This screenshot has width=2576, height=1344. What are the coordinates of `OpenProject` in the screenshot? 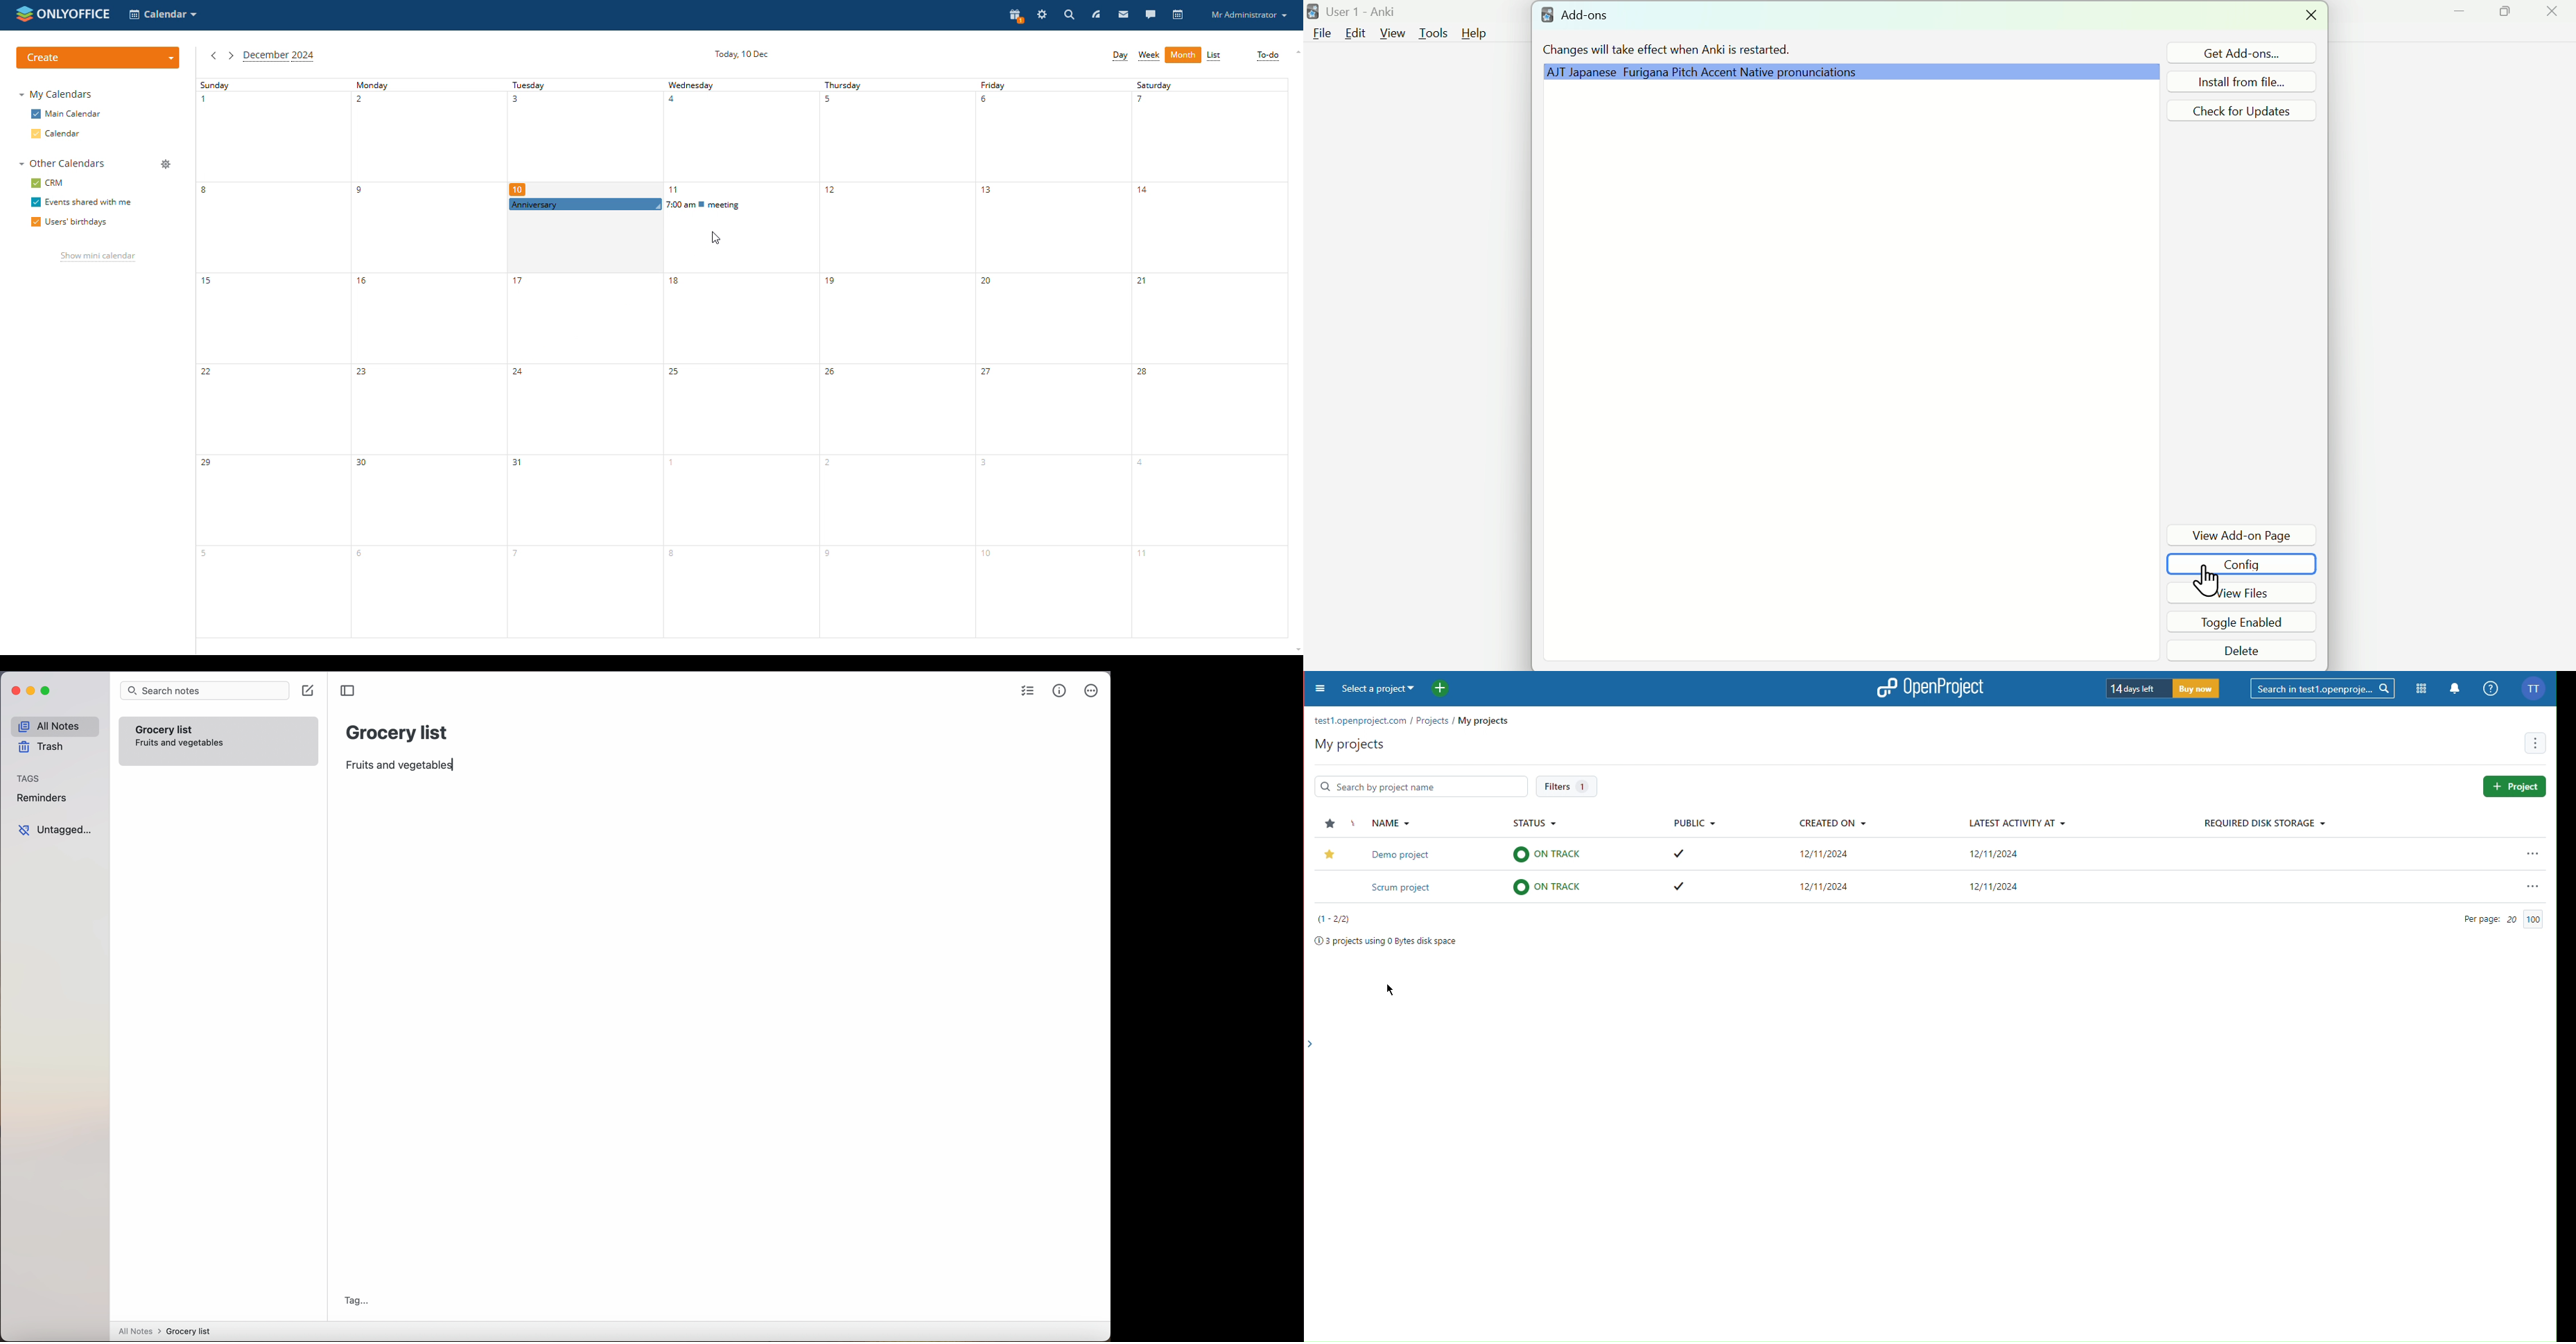 It's located at (1933, 688).